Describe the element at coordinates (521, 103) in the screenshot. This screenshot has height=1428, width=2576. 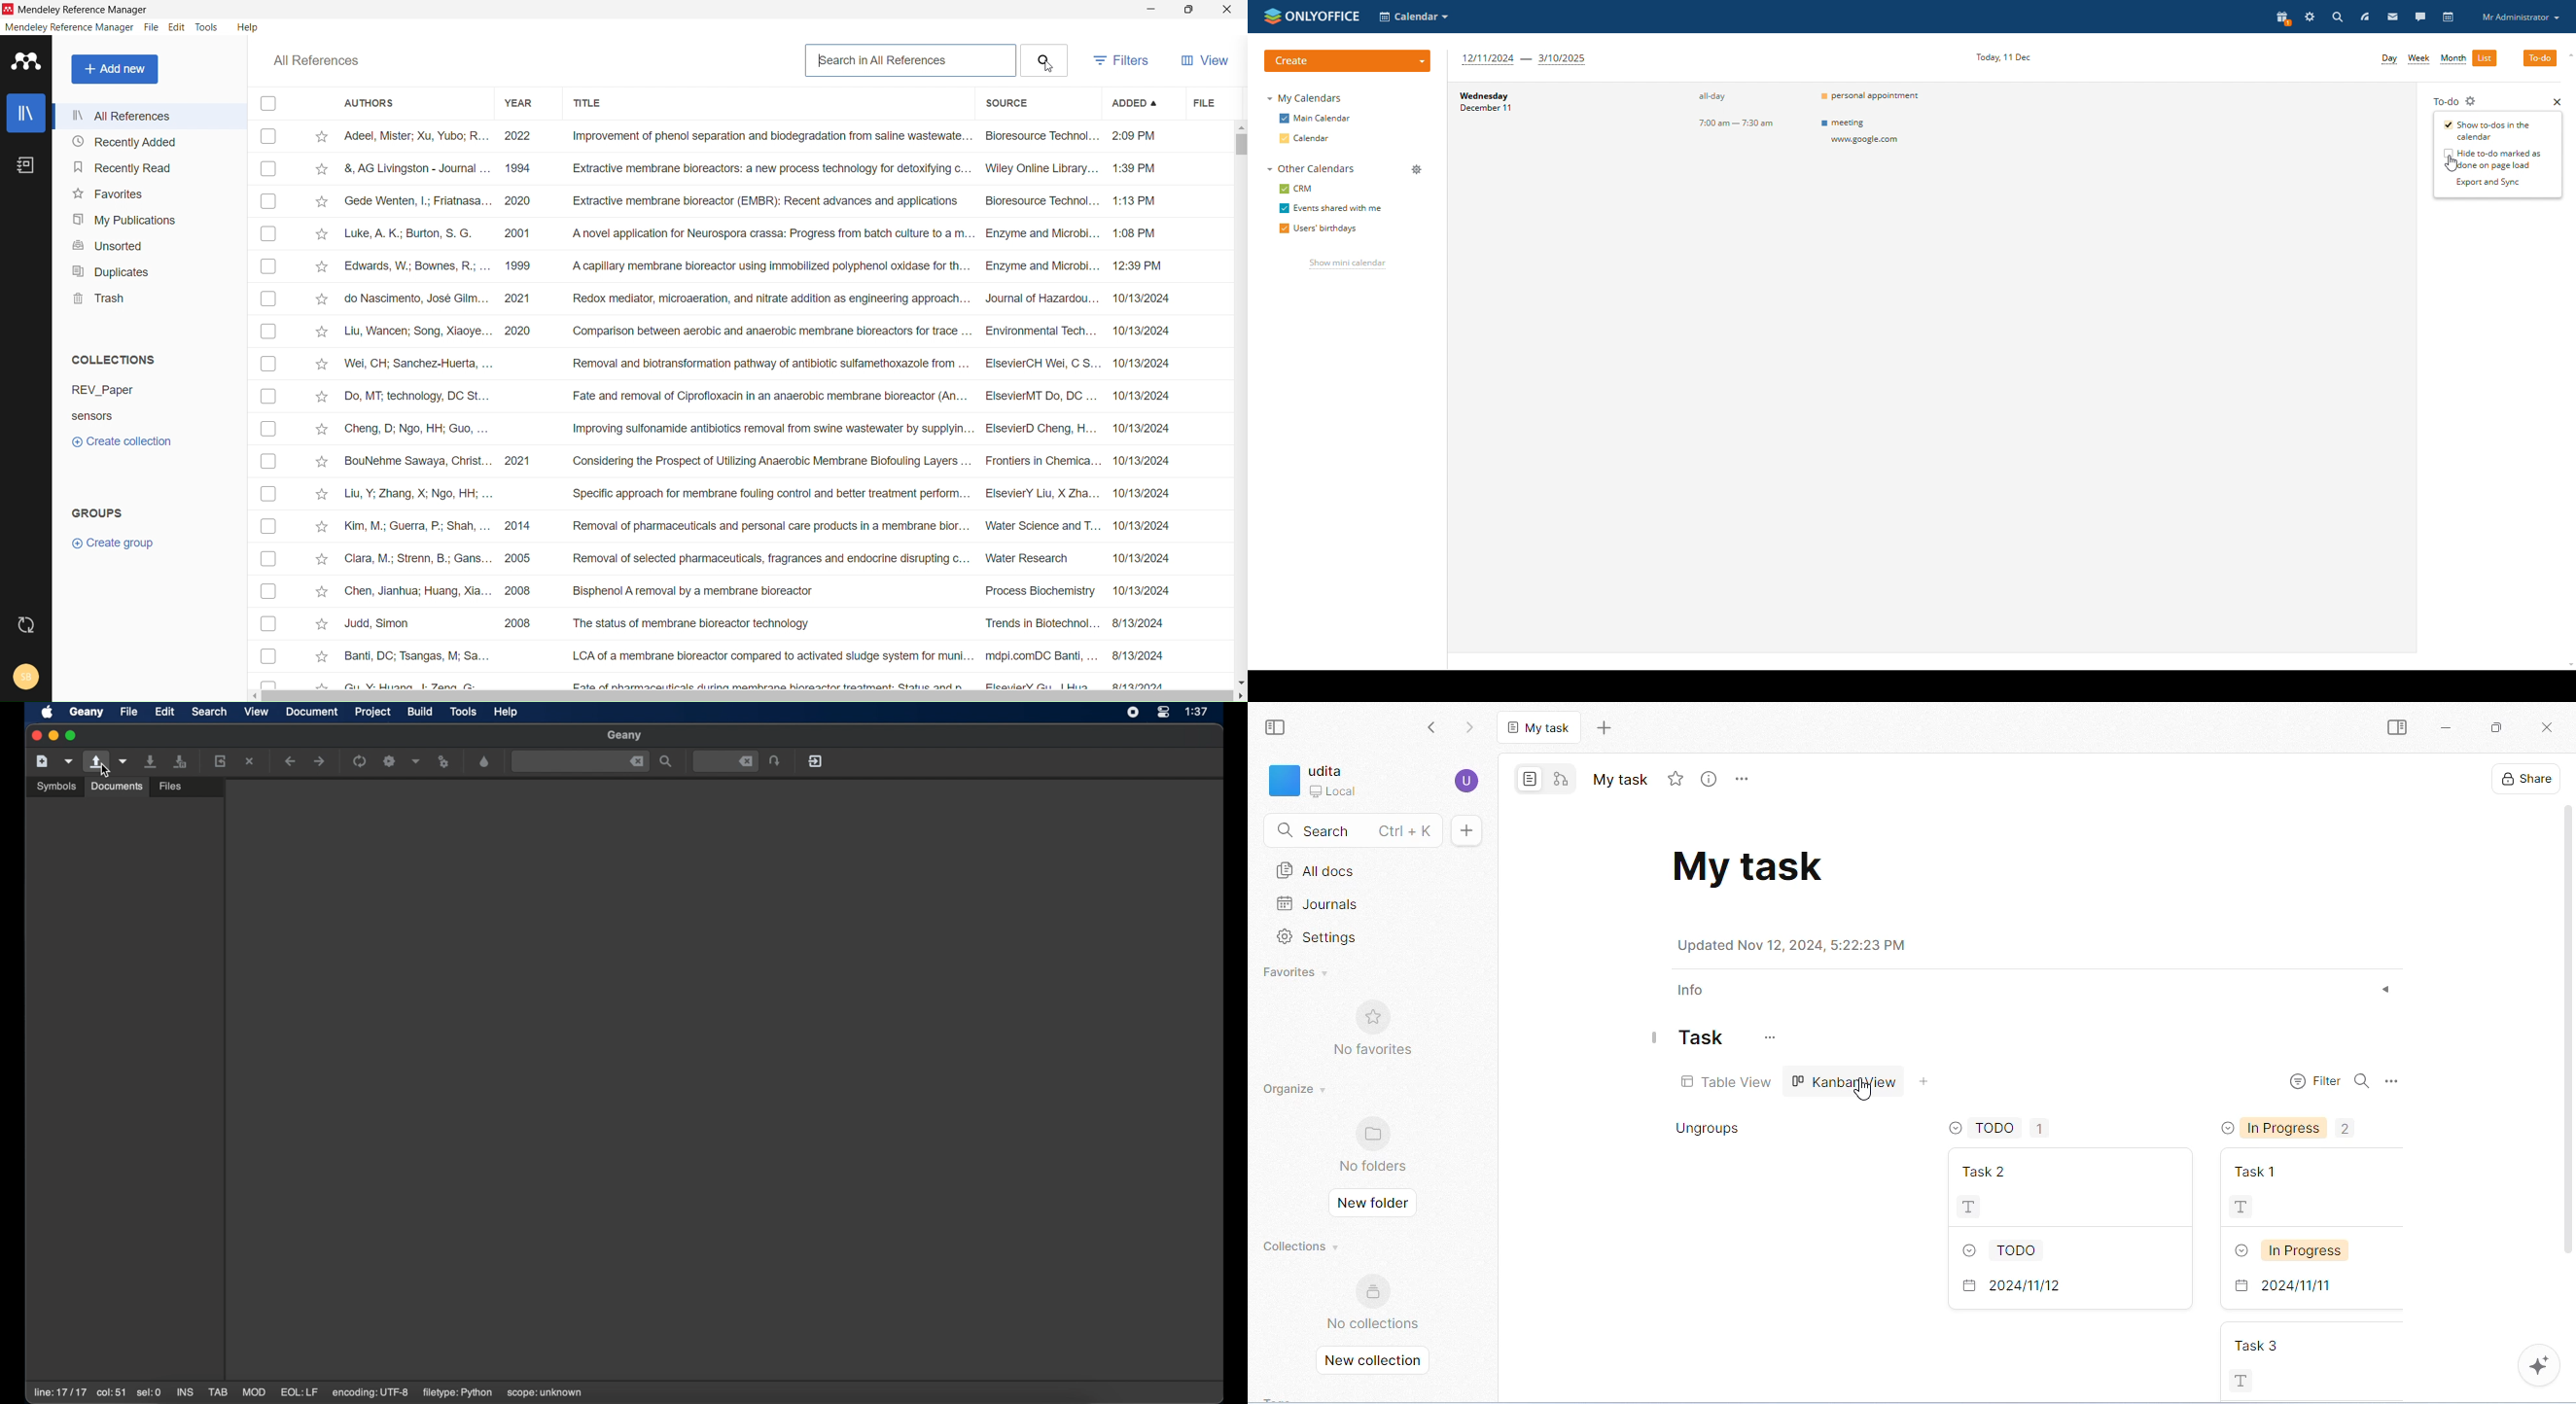
I see `year` at that location.